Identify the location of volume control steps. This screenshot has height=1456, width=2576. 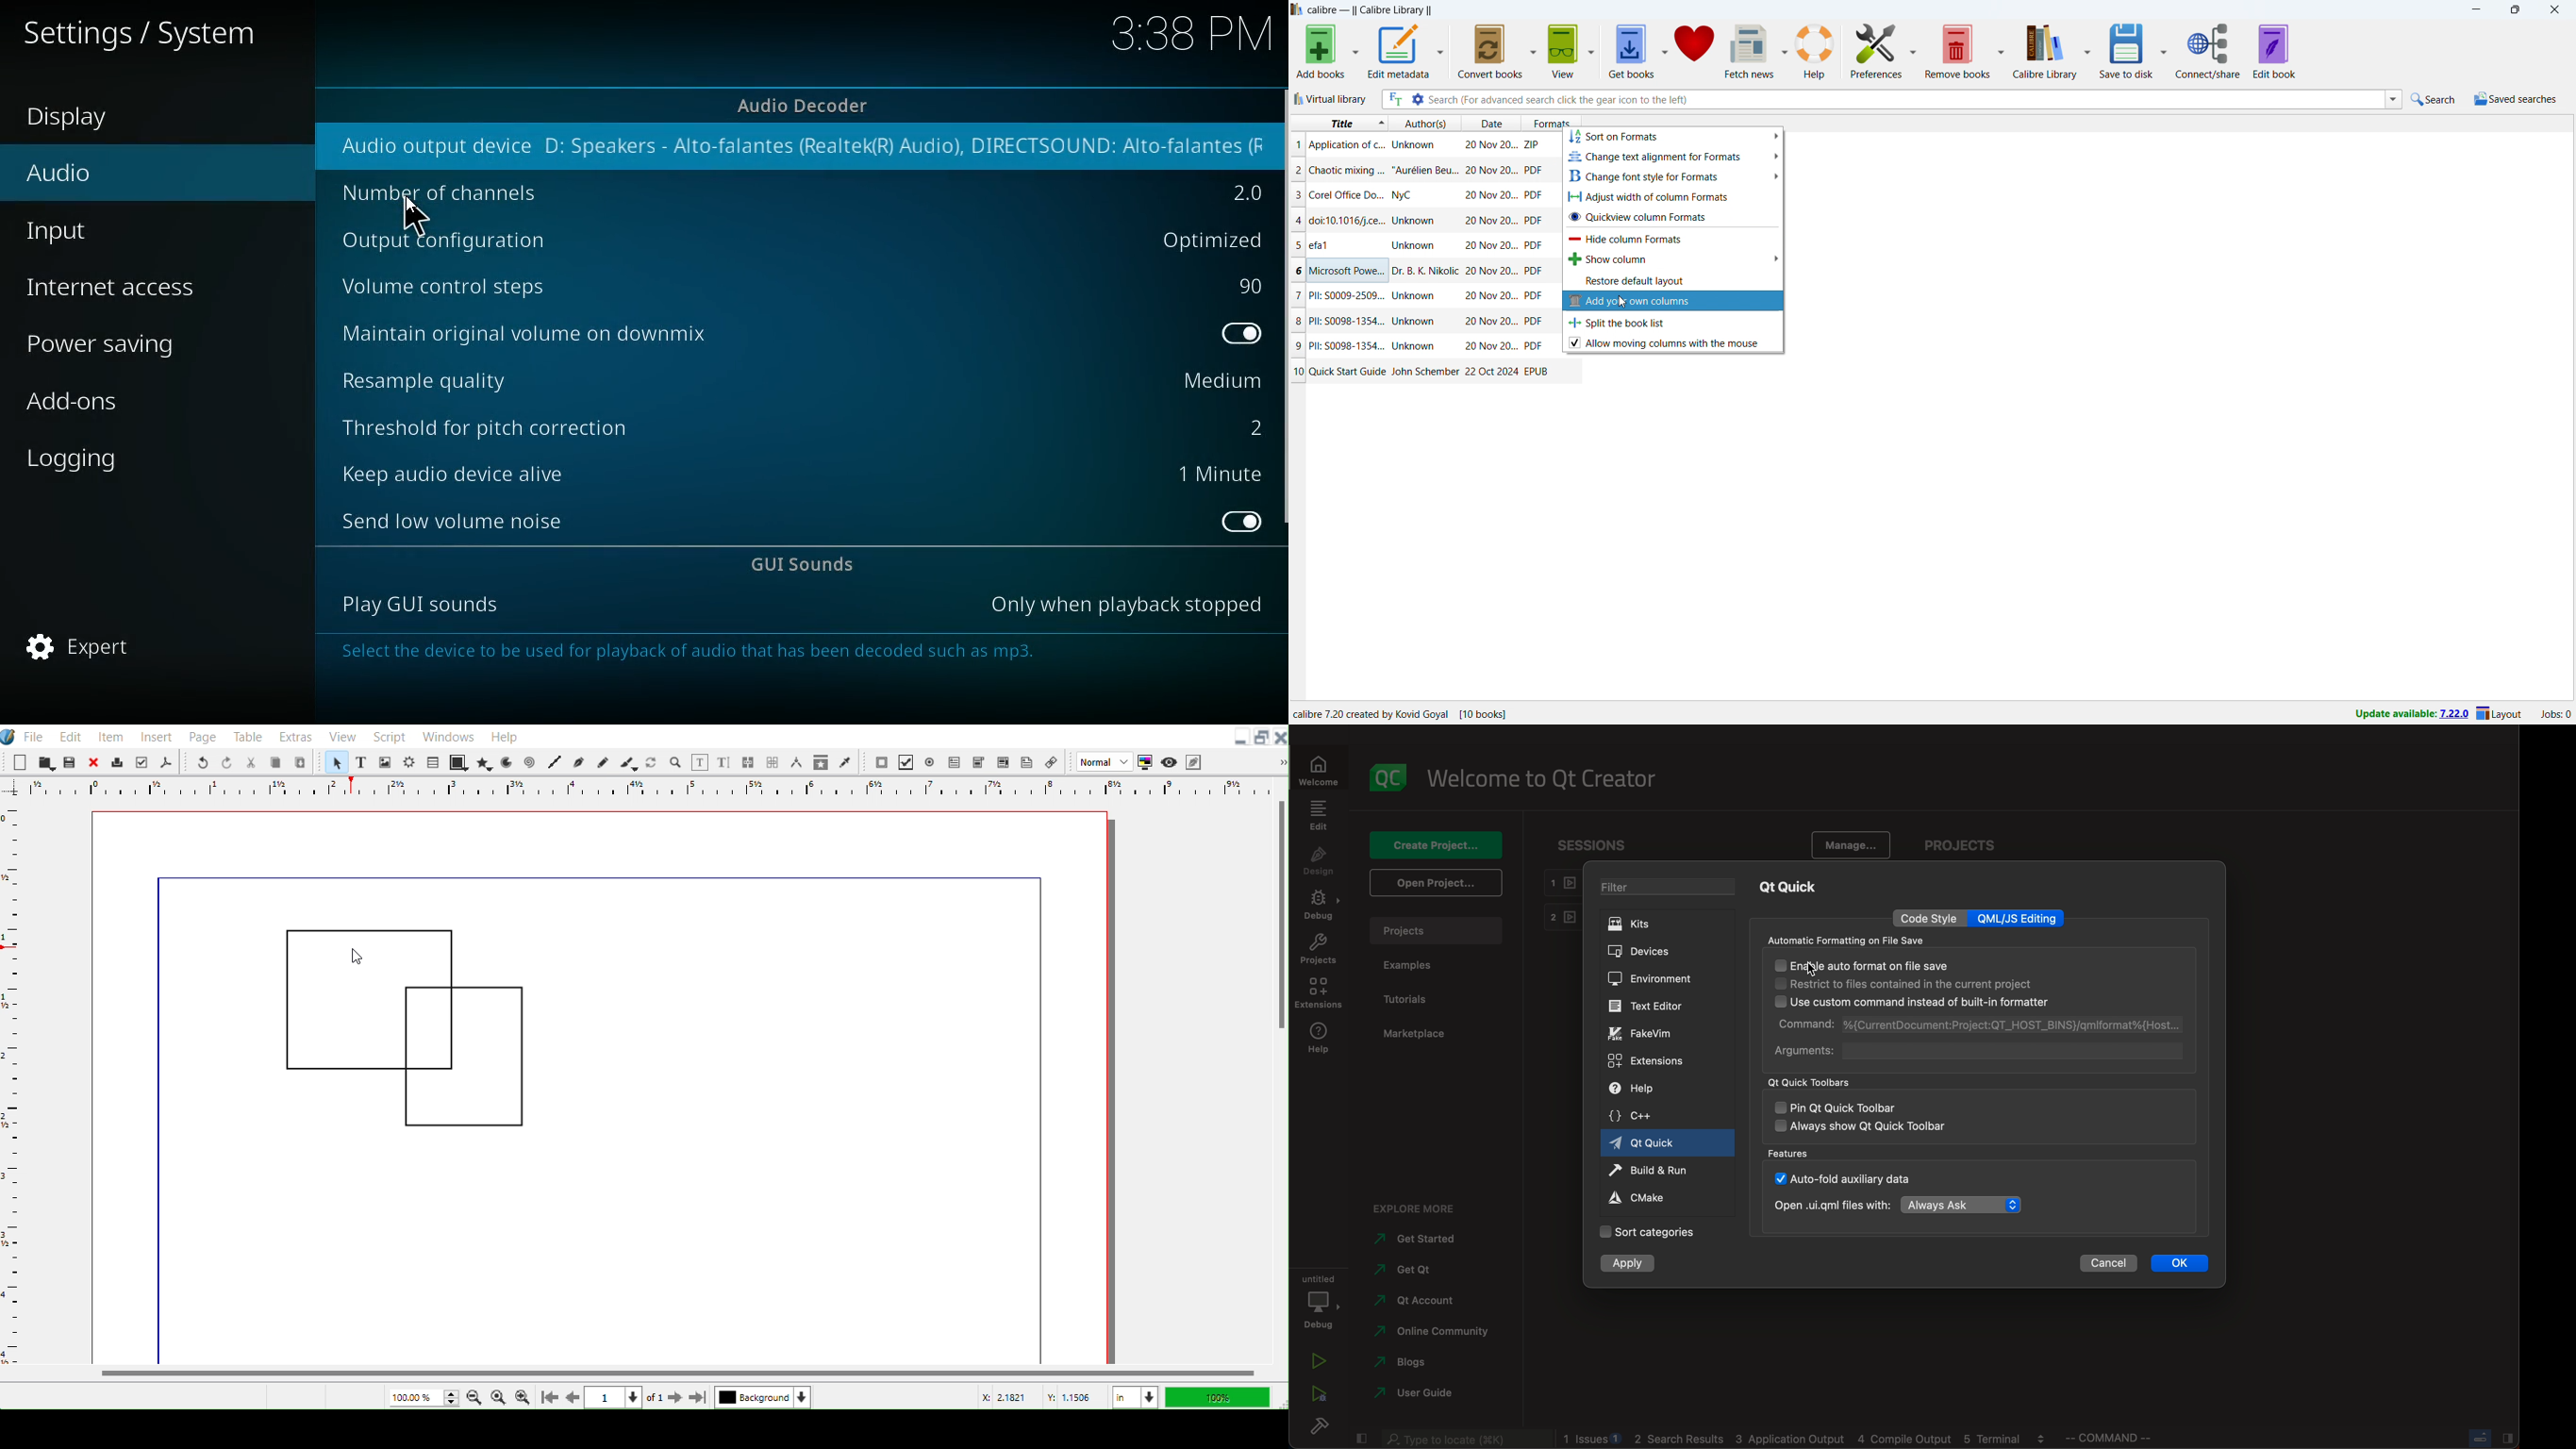
(466, 285).